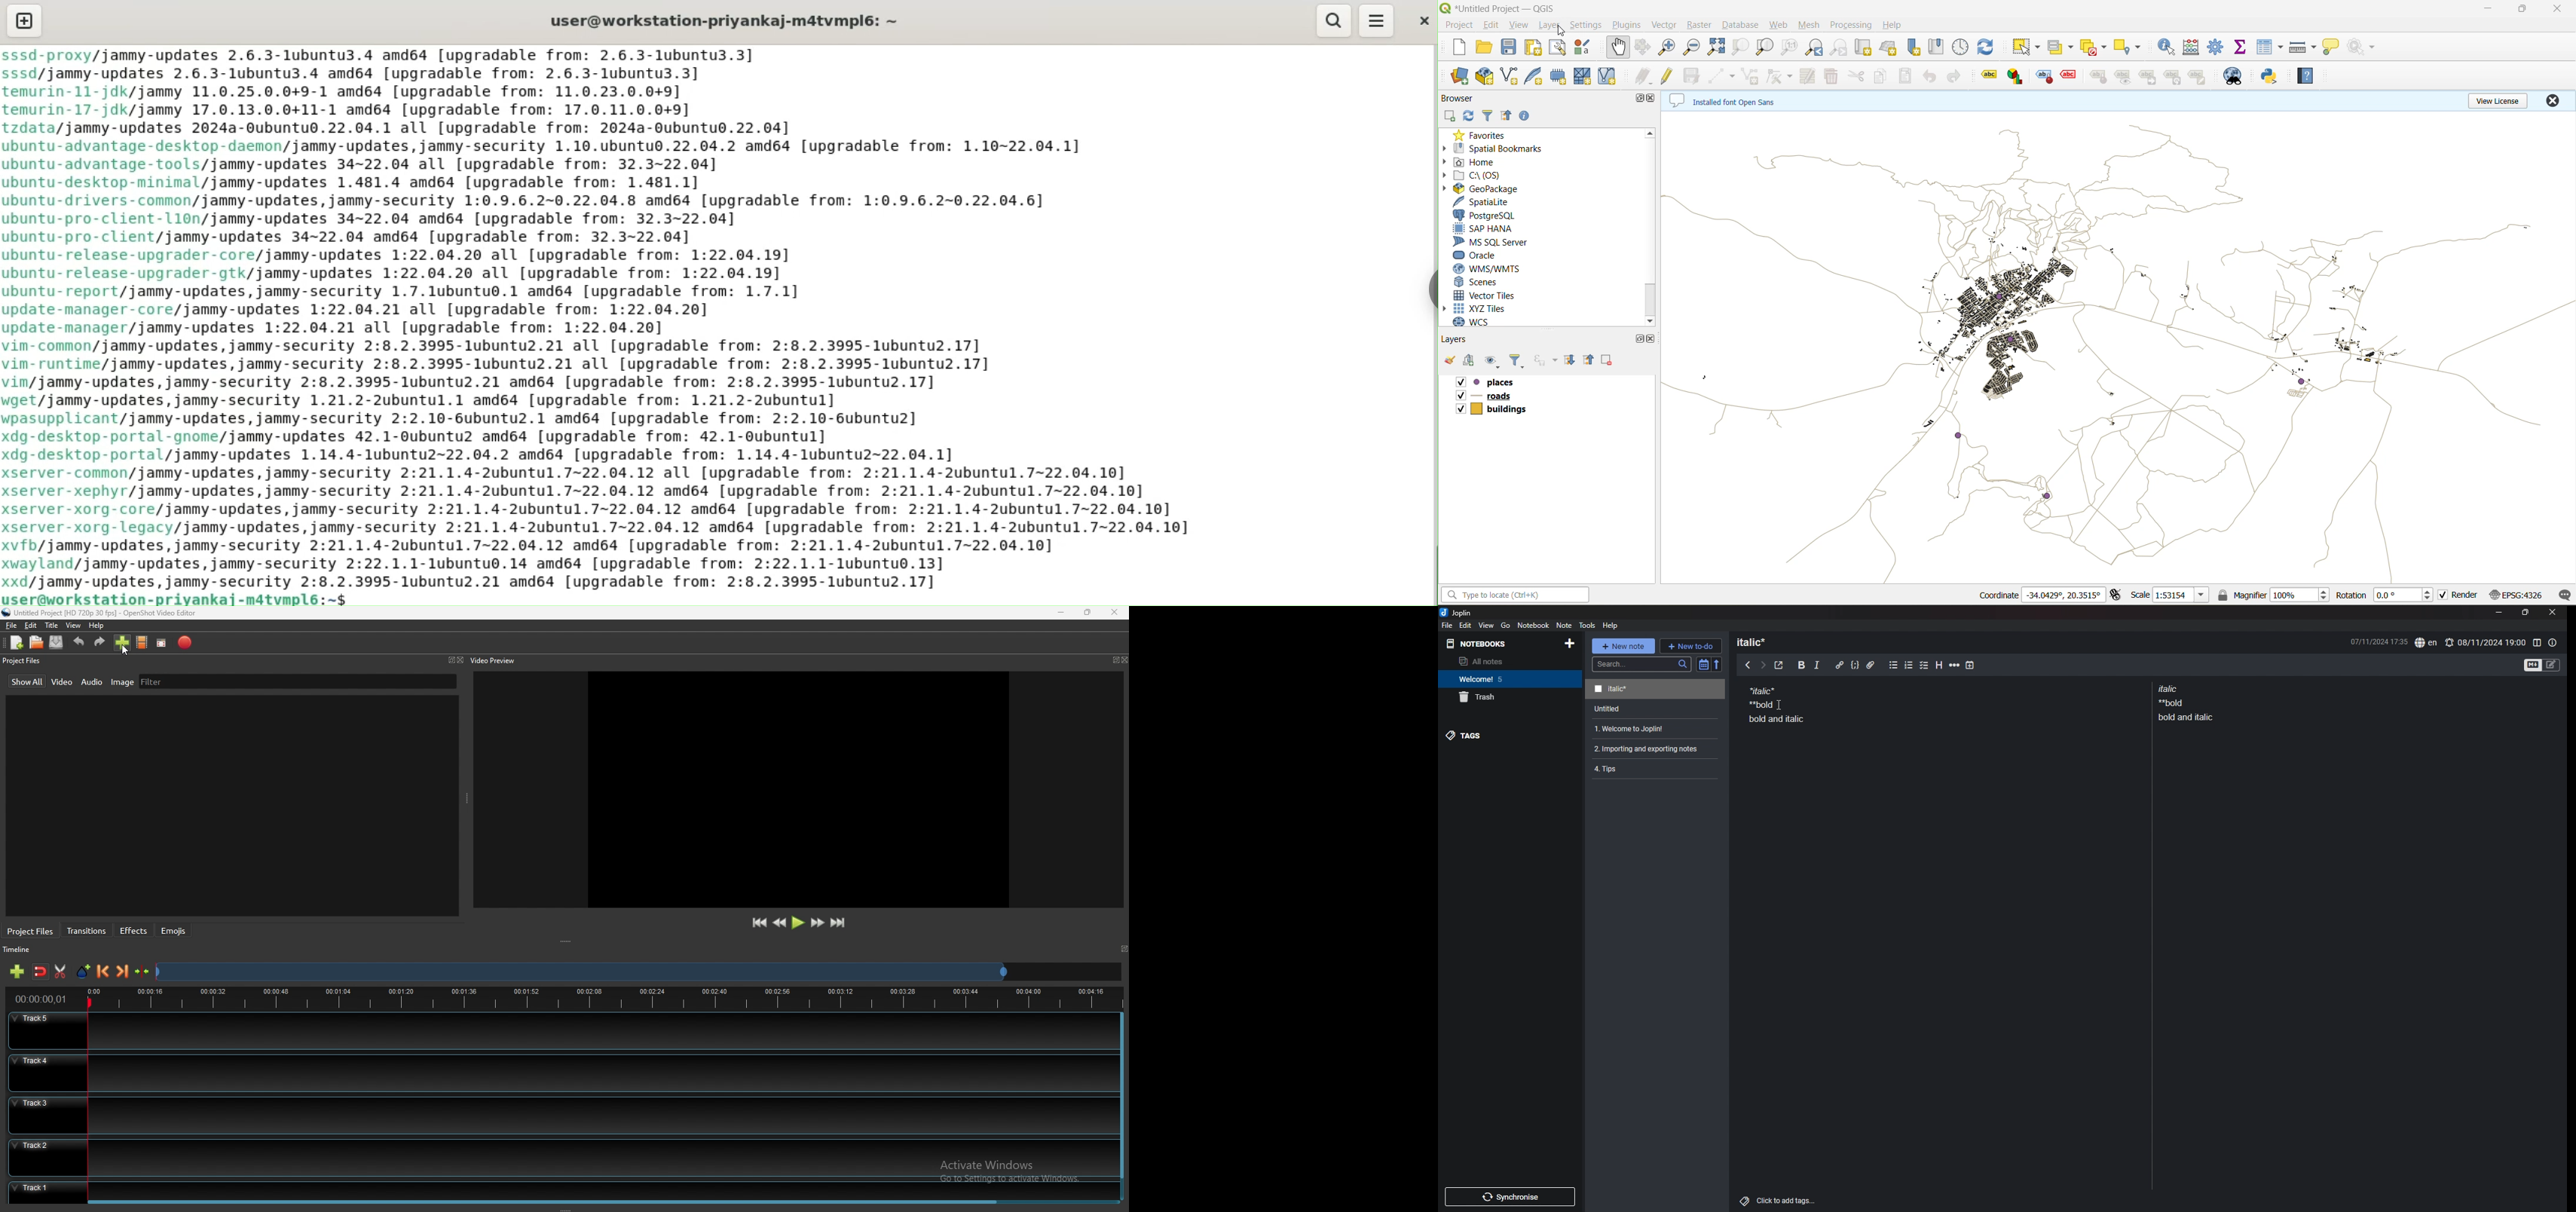  What do you see at coordinates (559, 1073) in the screenshot?
I see `track 4` at bounding box center [559, 1073].